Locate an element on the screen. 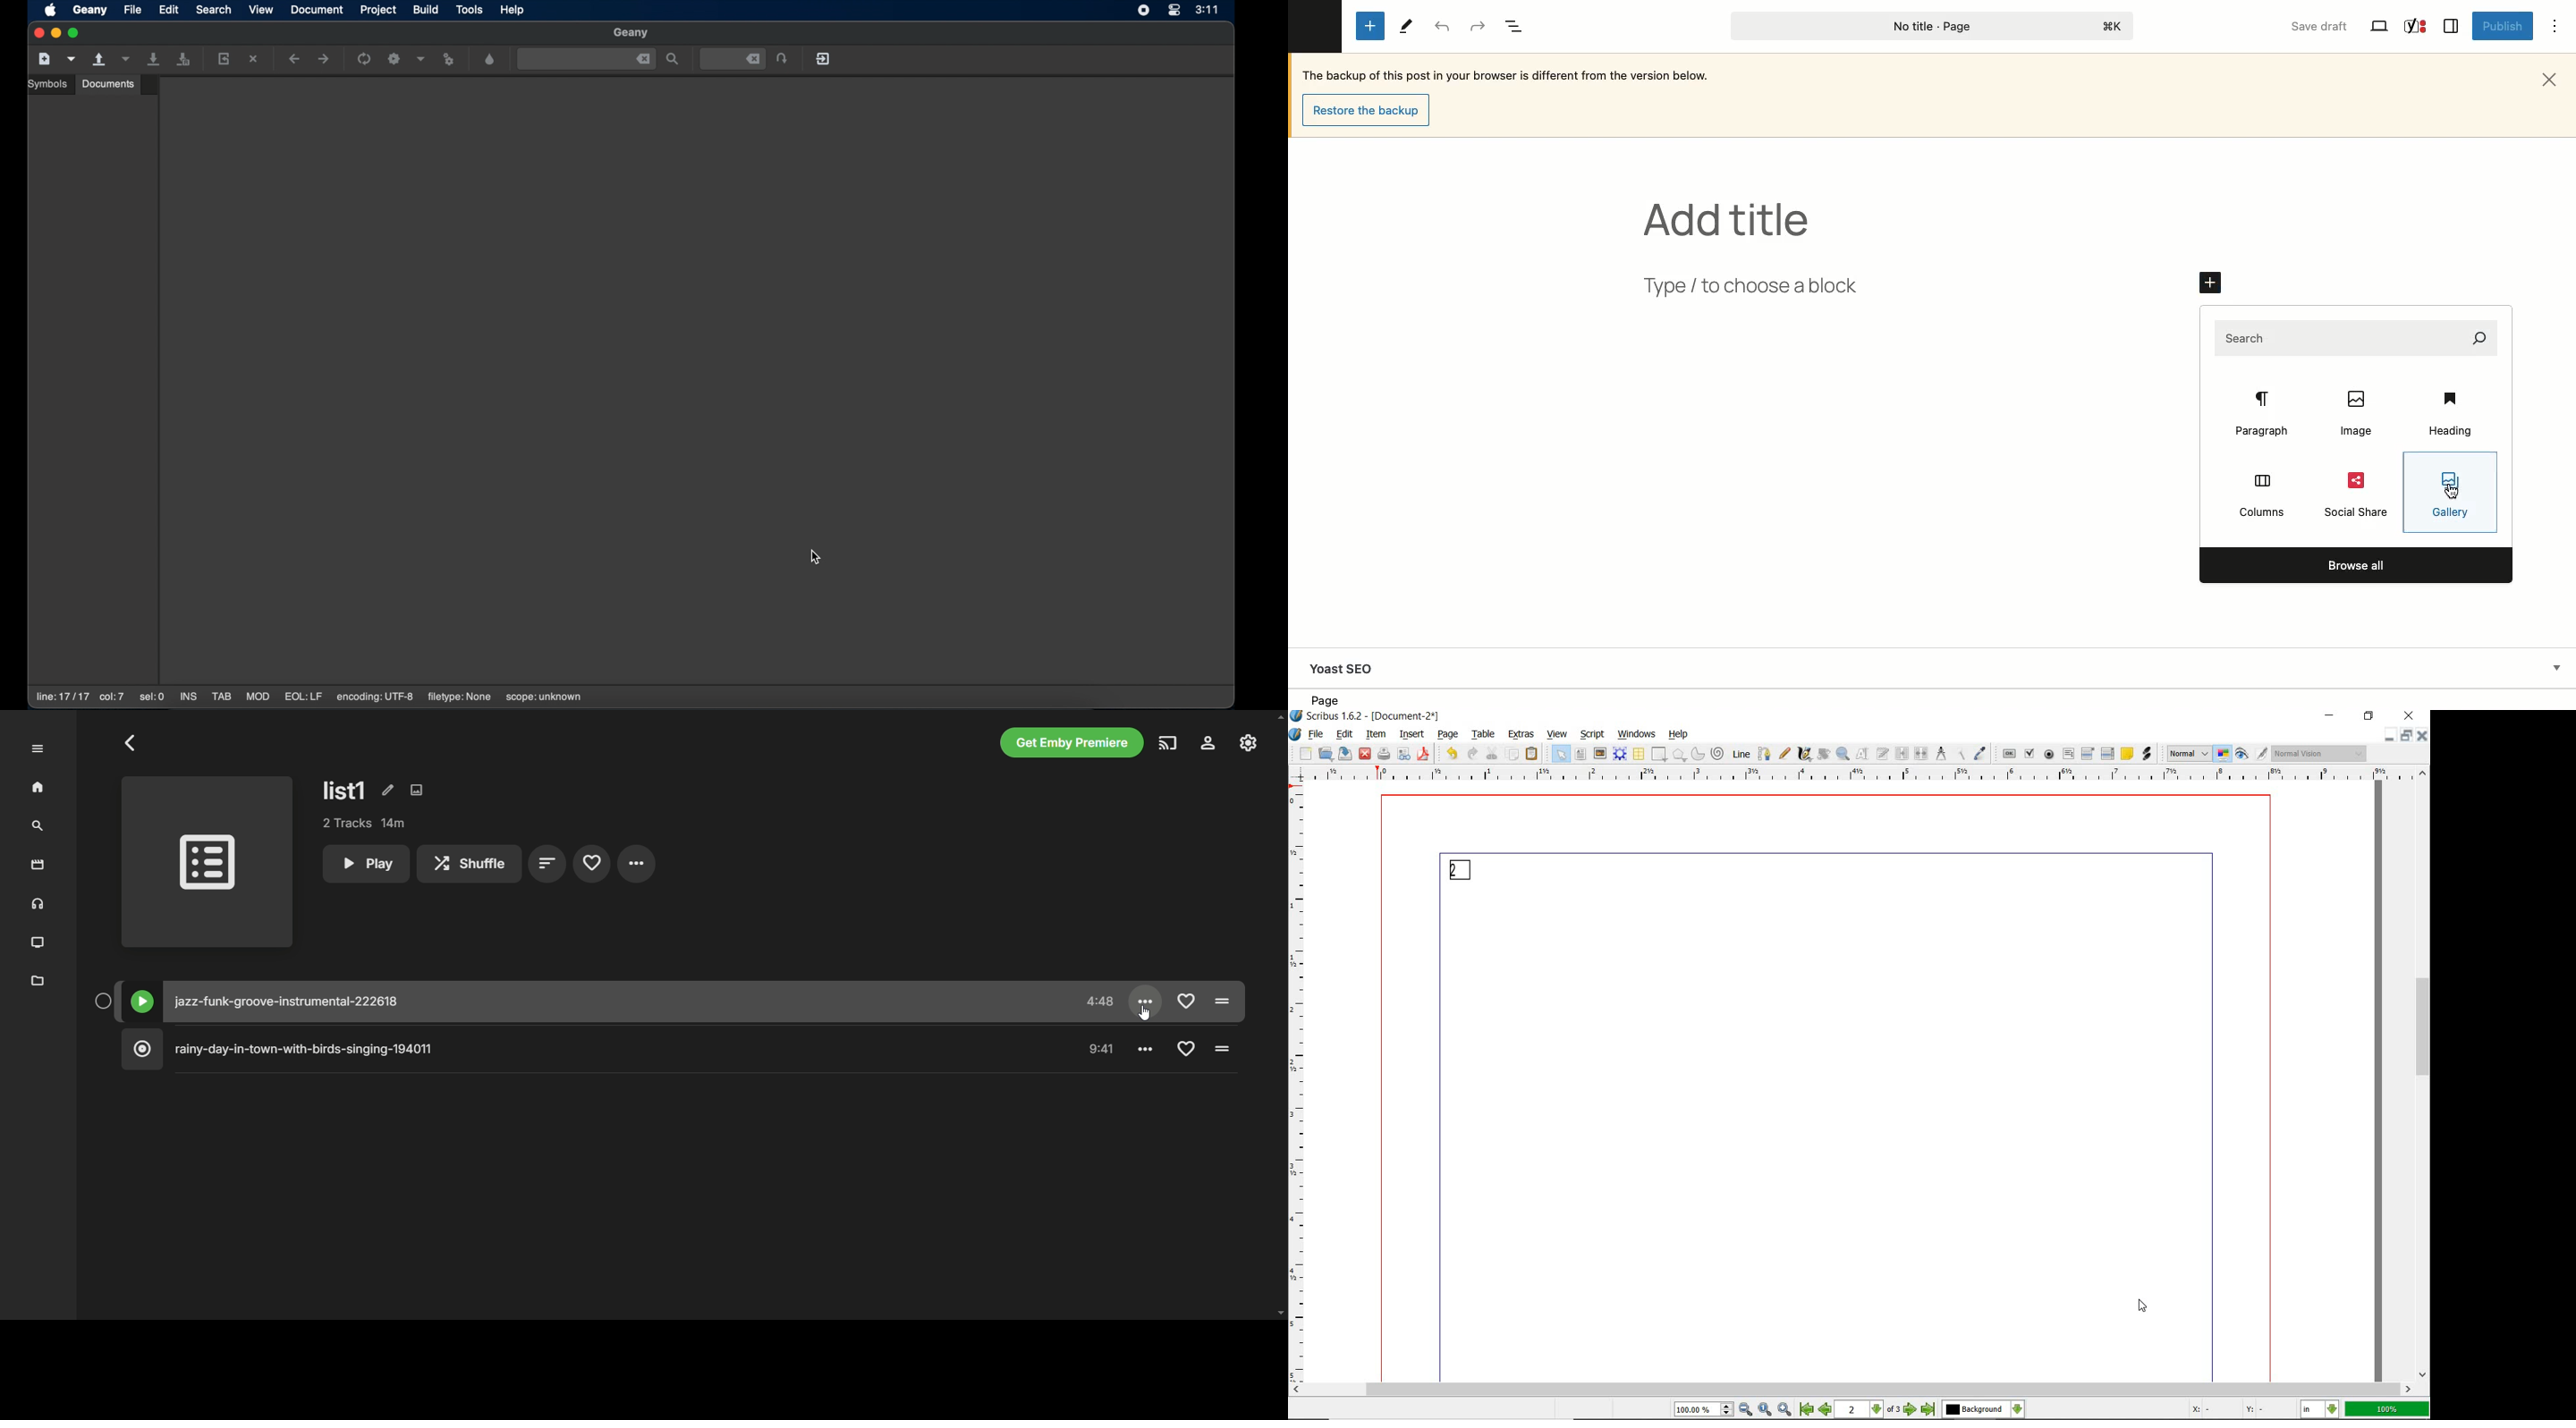 The image size is (2576, 1428). Zoom 100.00% is located at coordinates (1702, 1411).